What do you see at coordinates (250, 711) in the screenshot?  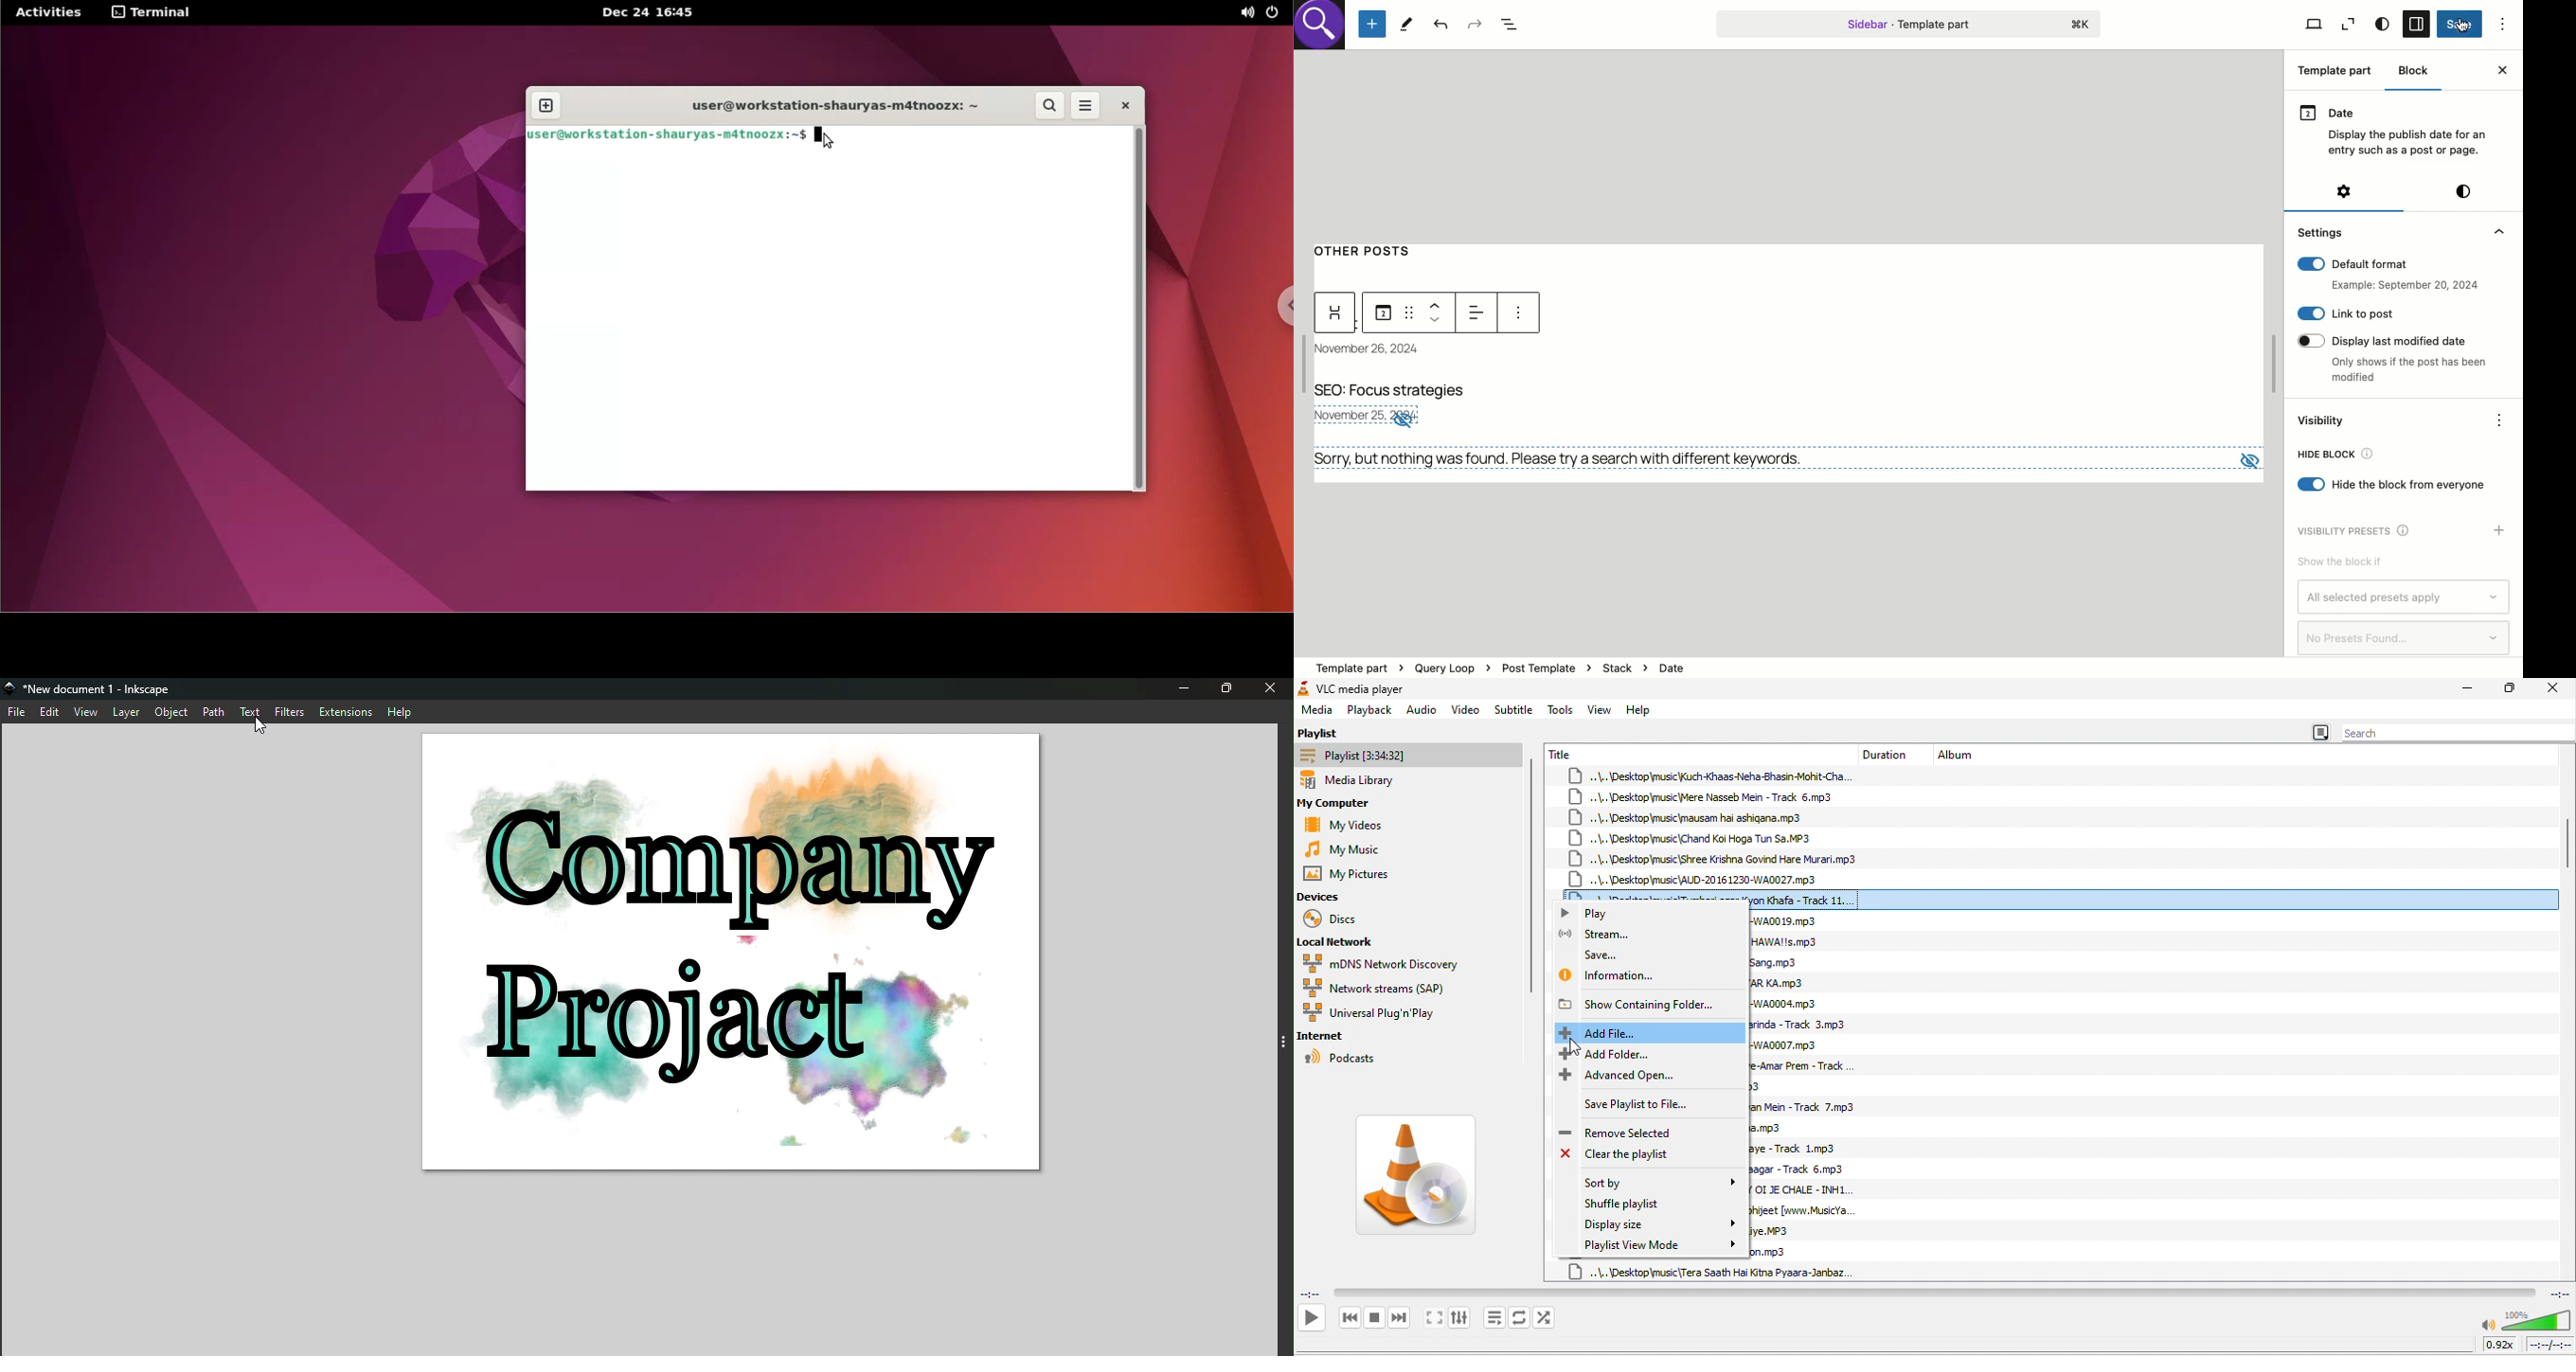 I see `text` at bounding box center [250, 711].